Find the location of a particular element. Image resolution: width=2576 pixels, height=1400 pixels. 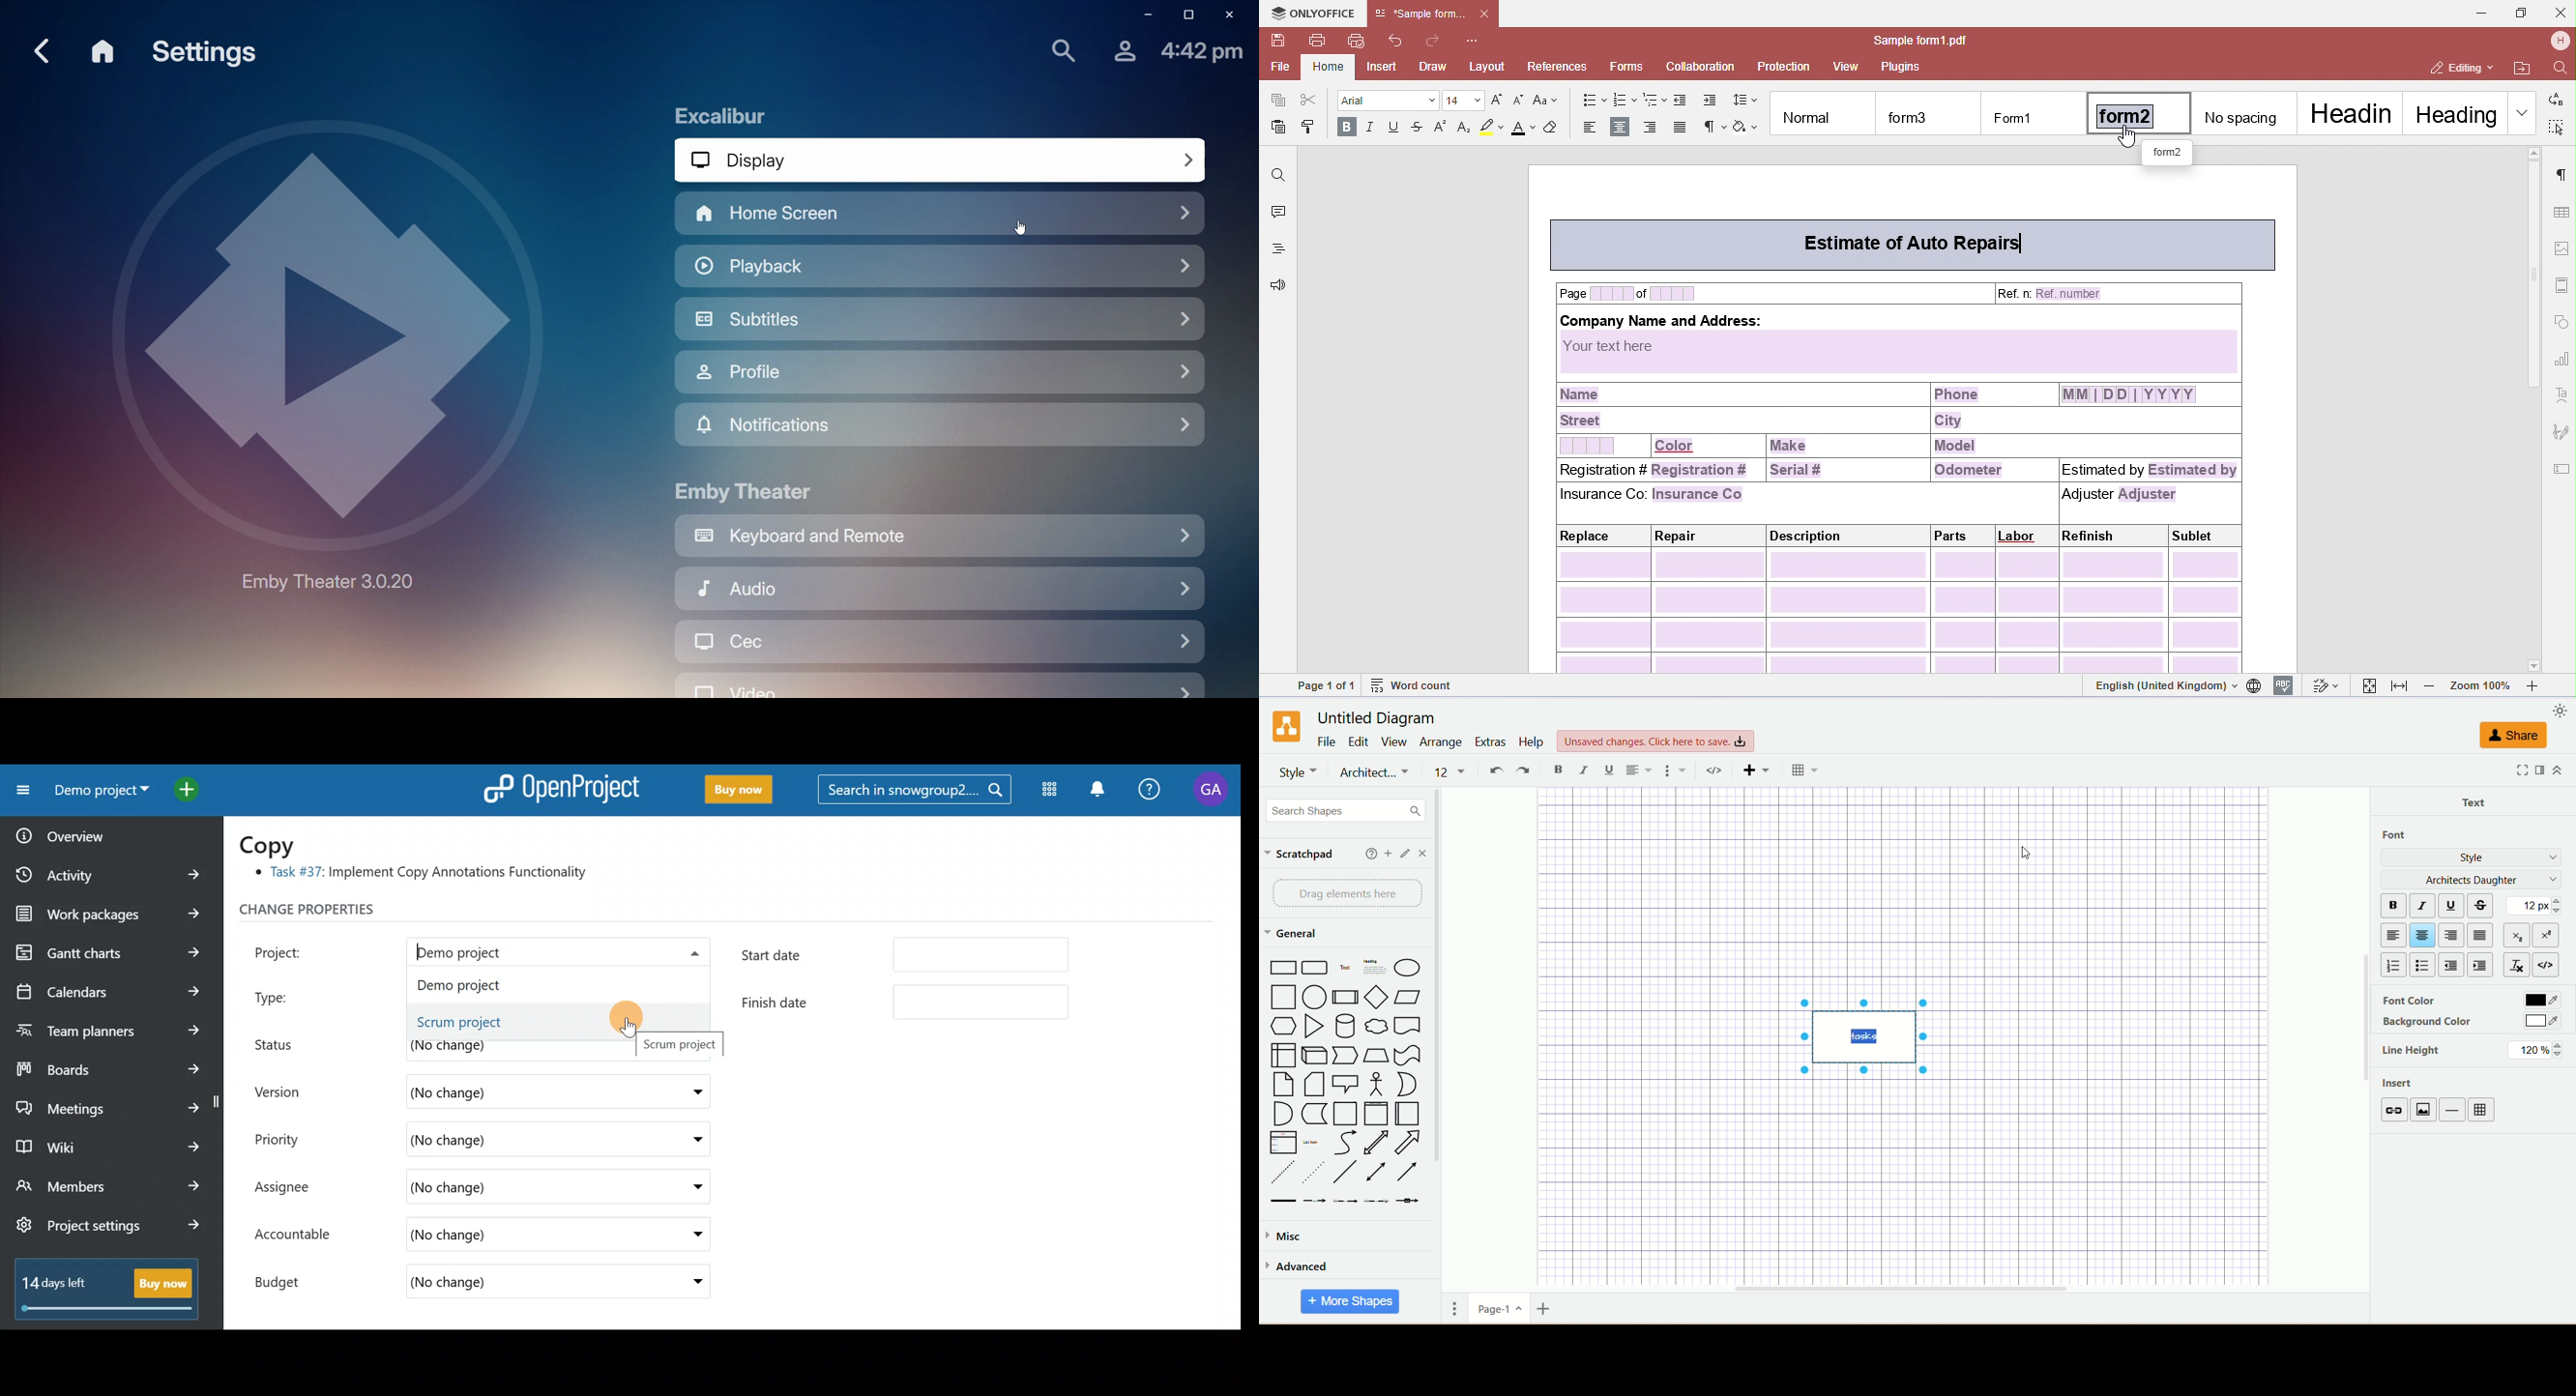

Budget drop down is located at coordinates (690, 1282).